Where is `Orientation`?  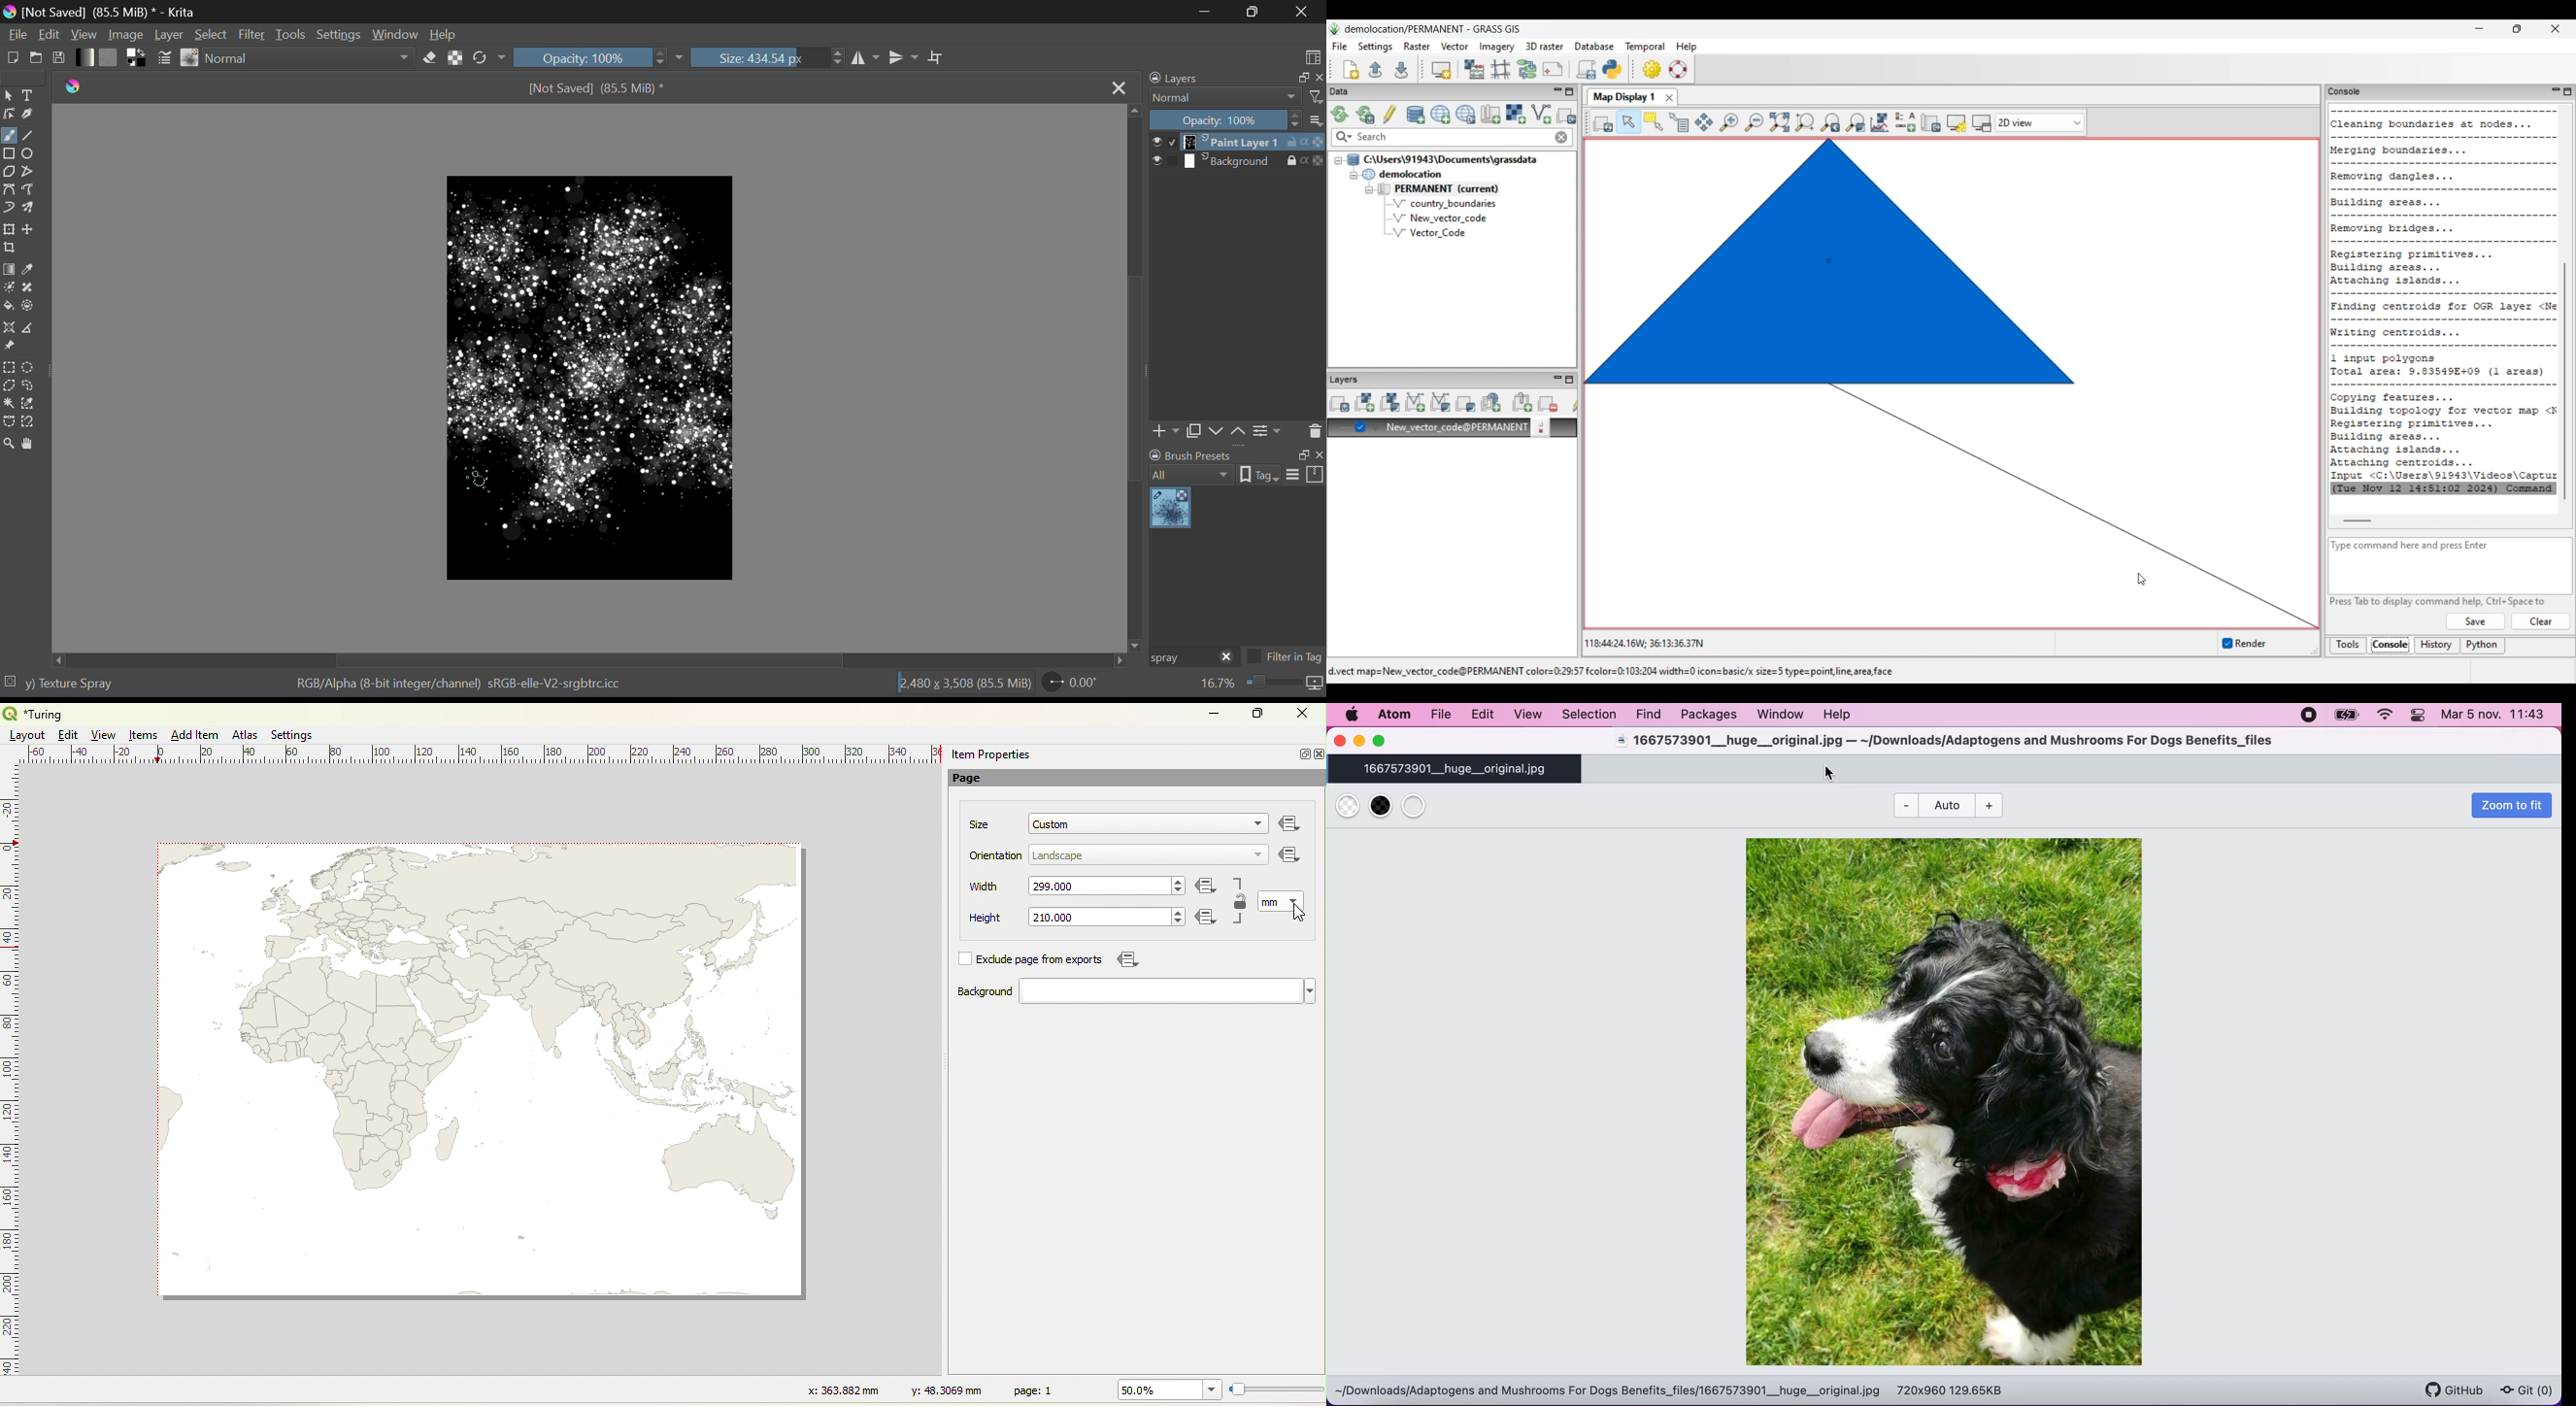
Orientation is located at coordinates (997, 855).